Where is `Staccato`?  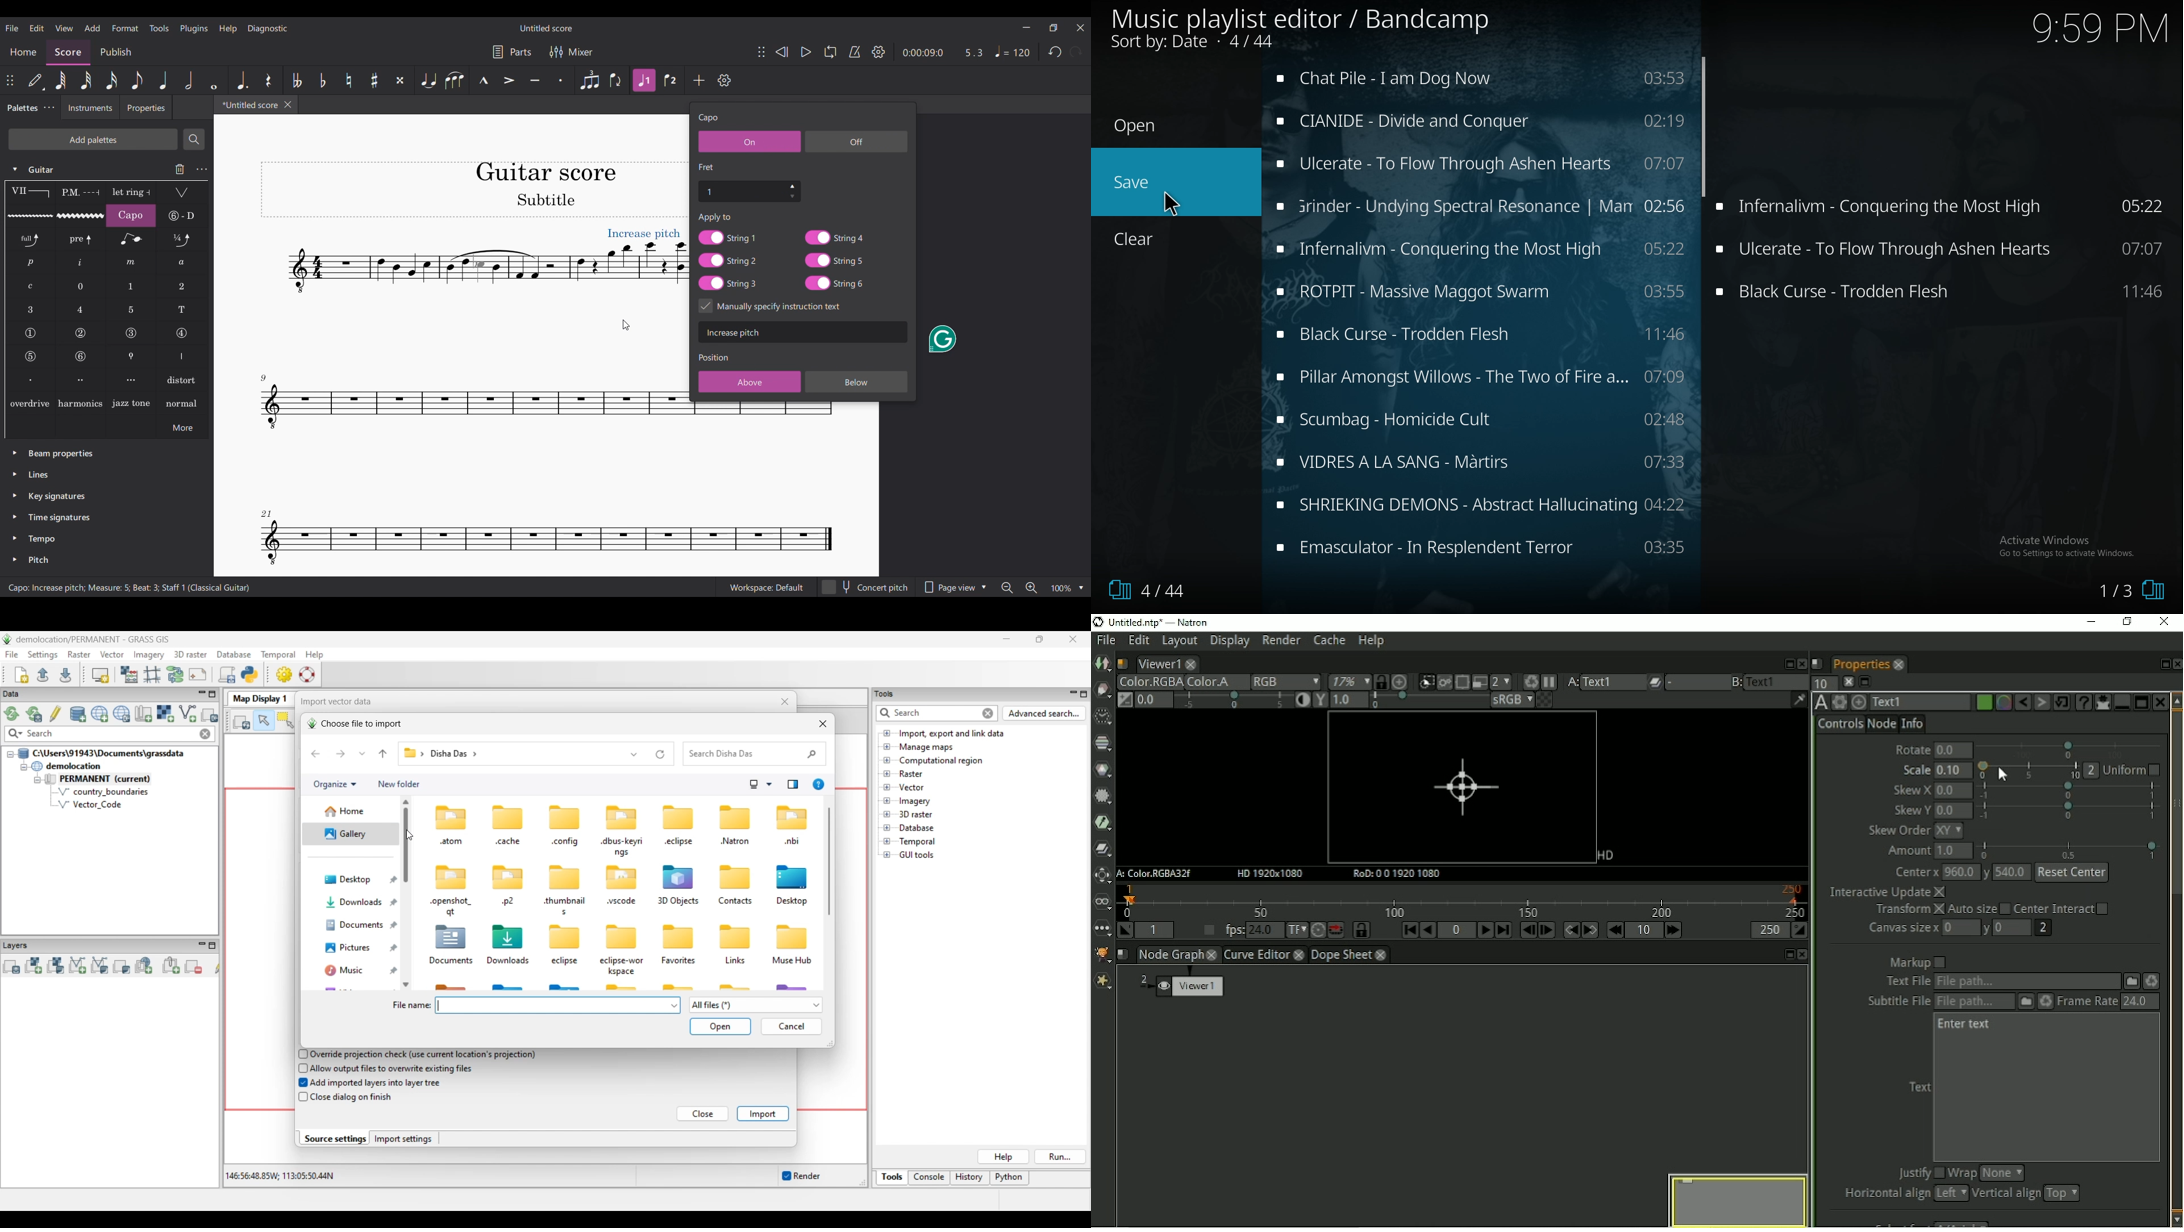 Staccato is located at coordinates (561, 80).